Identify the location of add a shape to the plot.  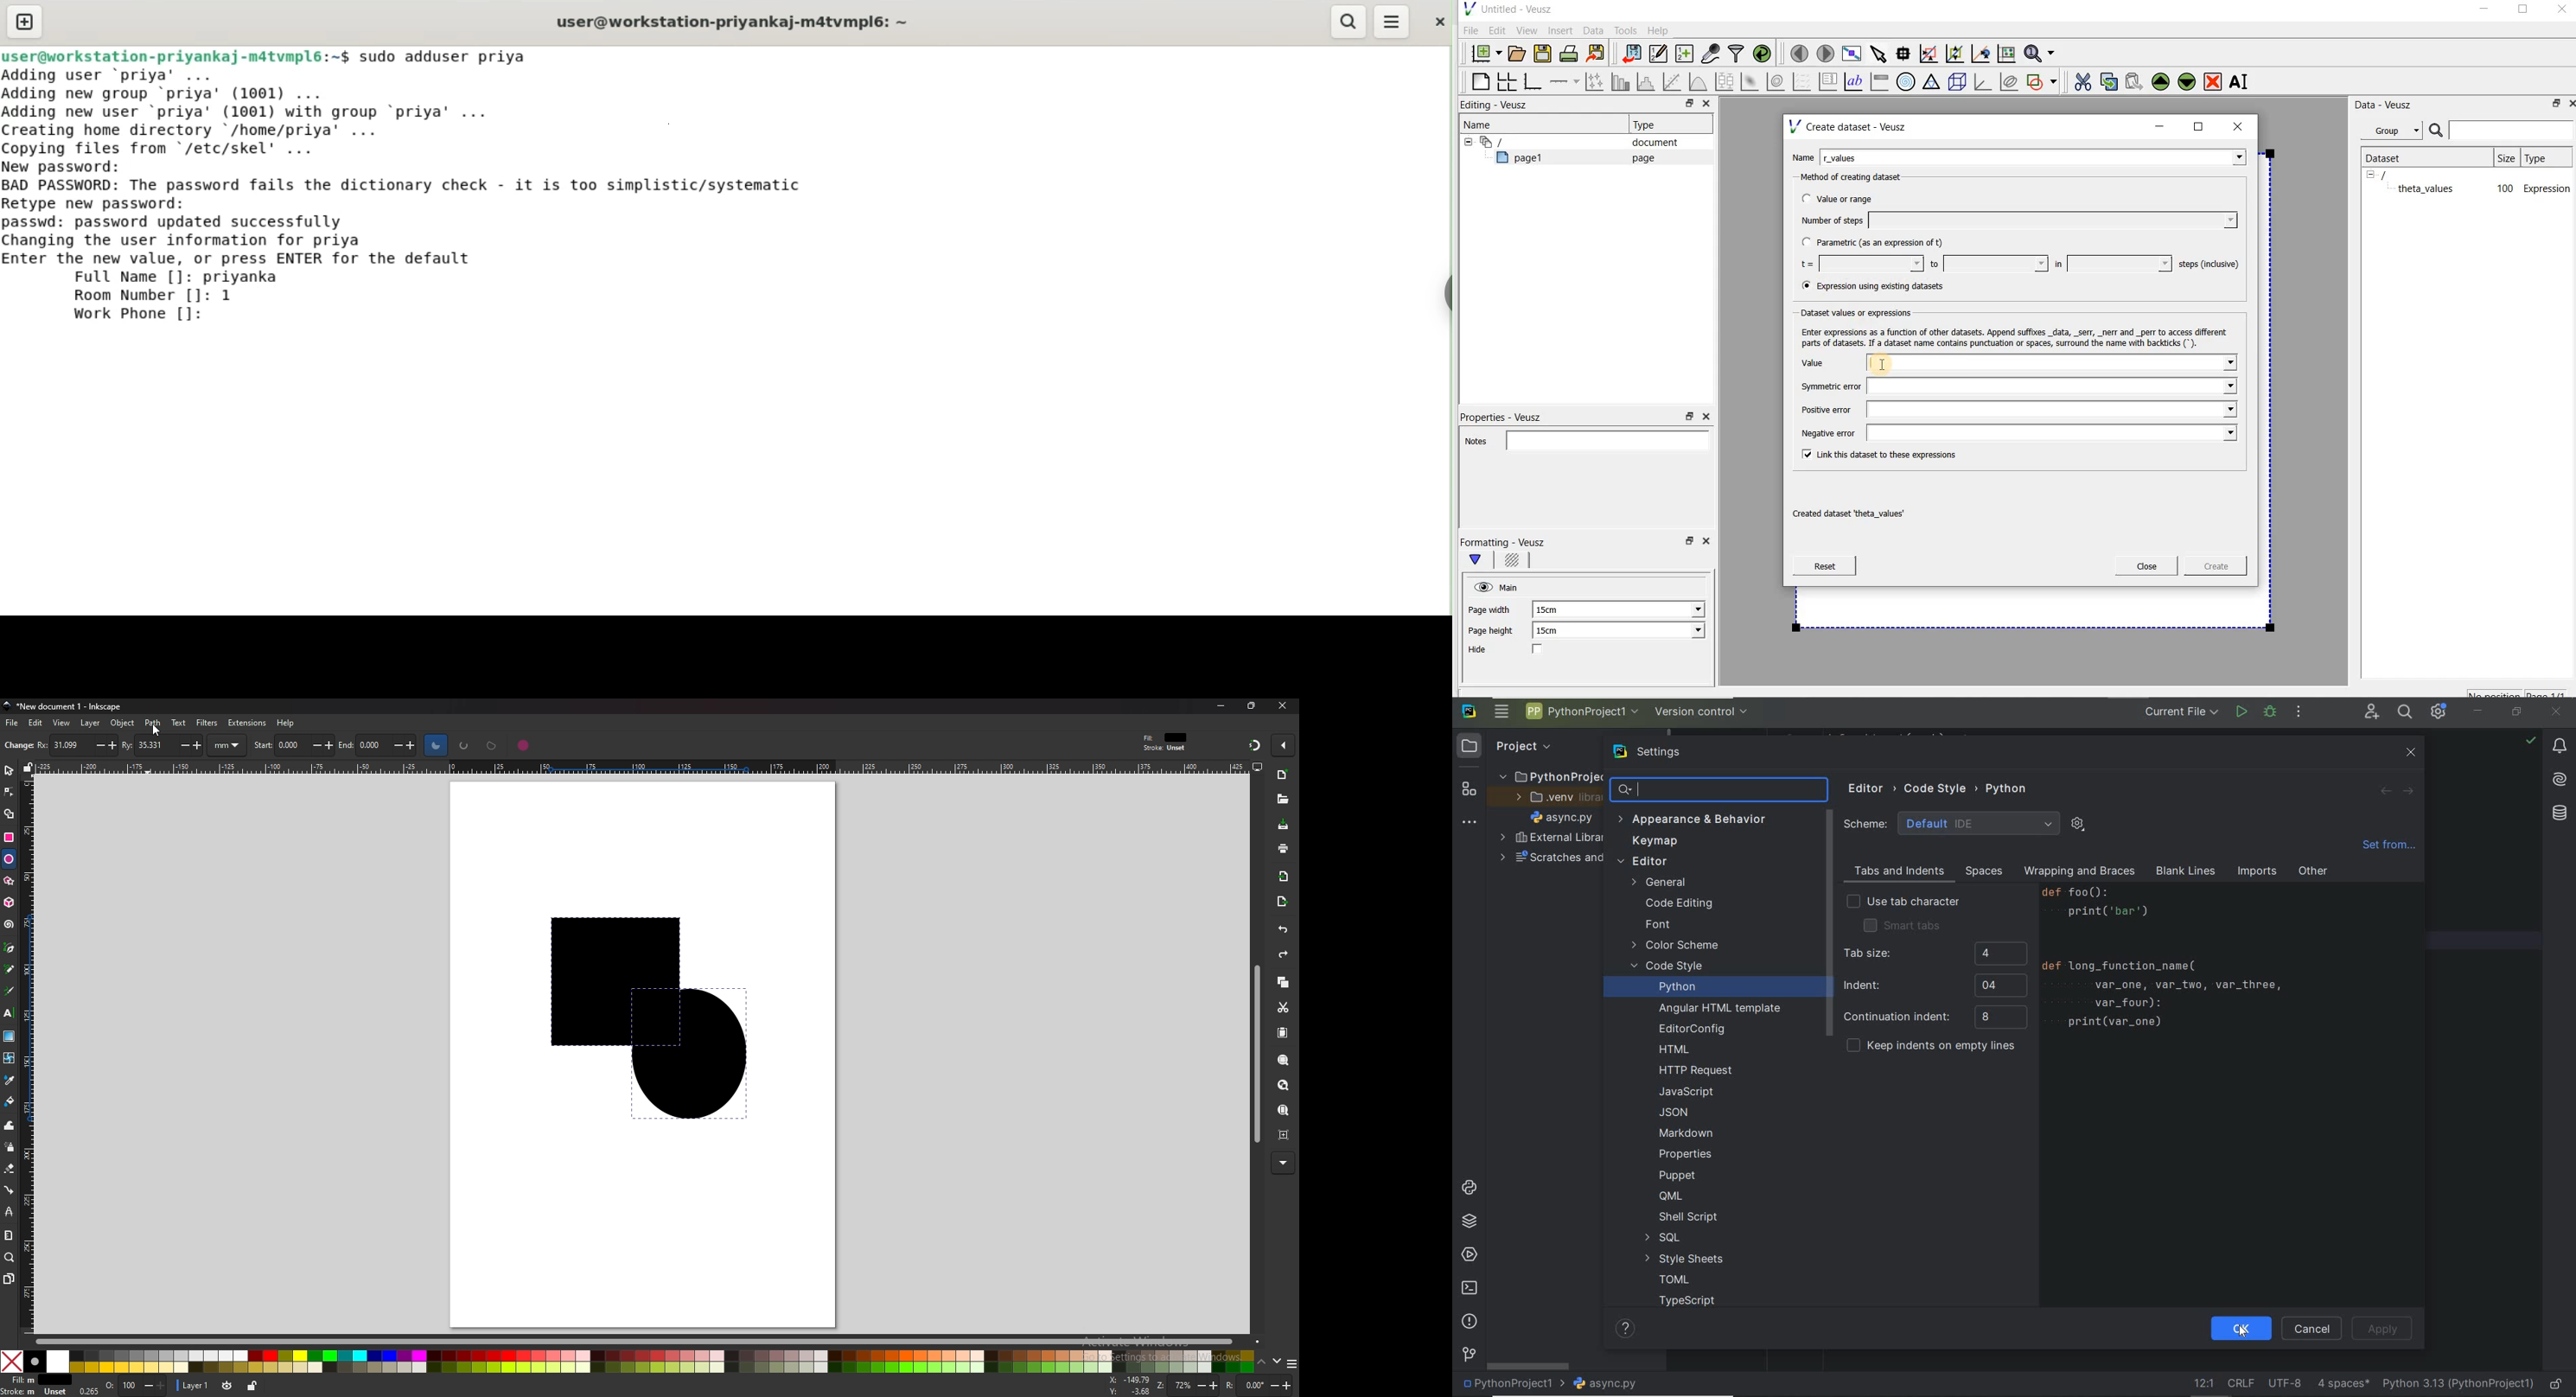
(2043, 80).